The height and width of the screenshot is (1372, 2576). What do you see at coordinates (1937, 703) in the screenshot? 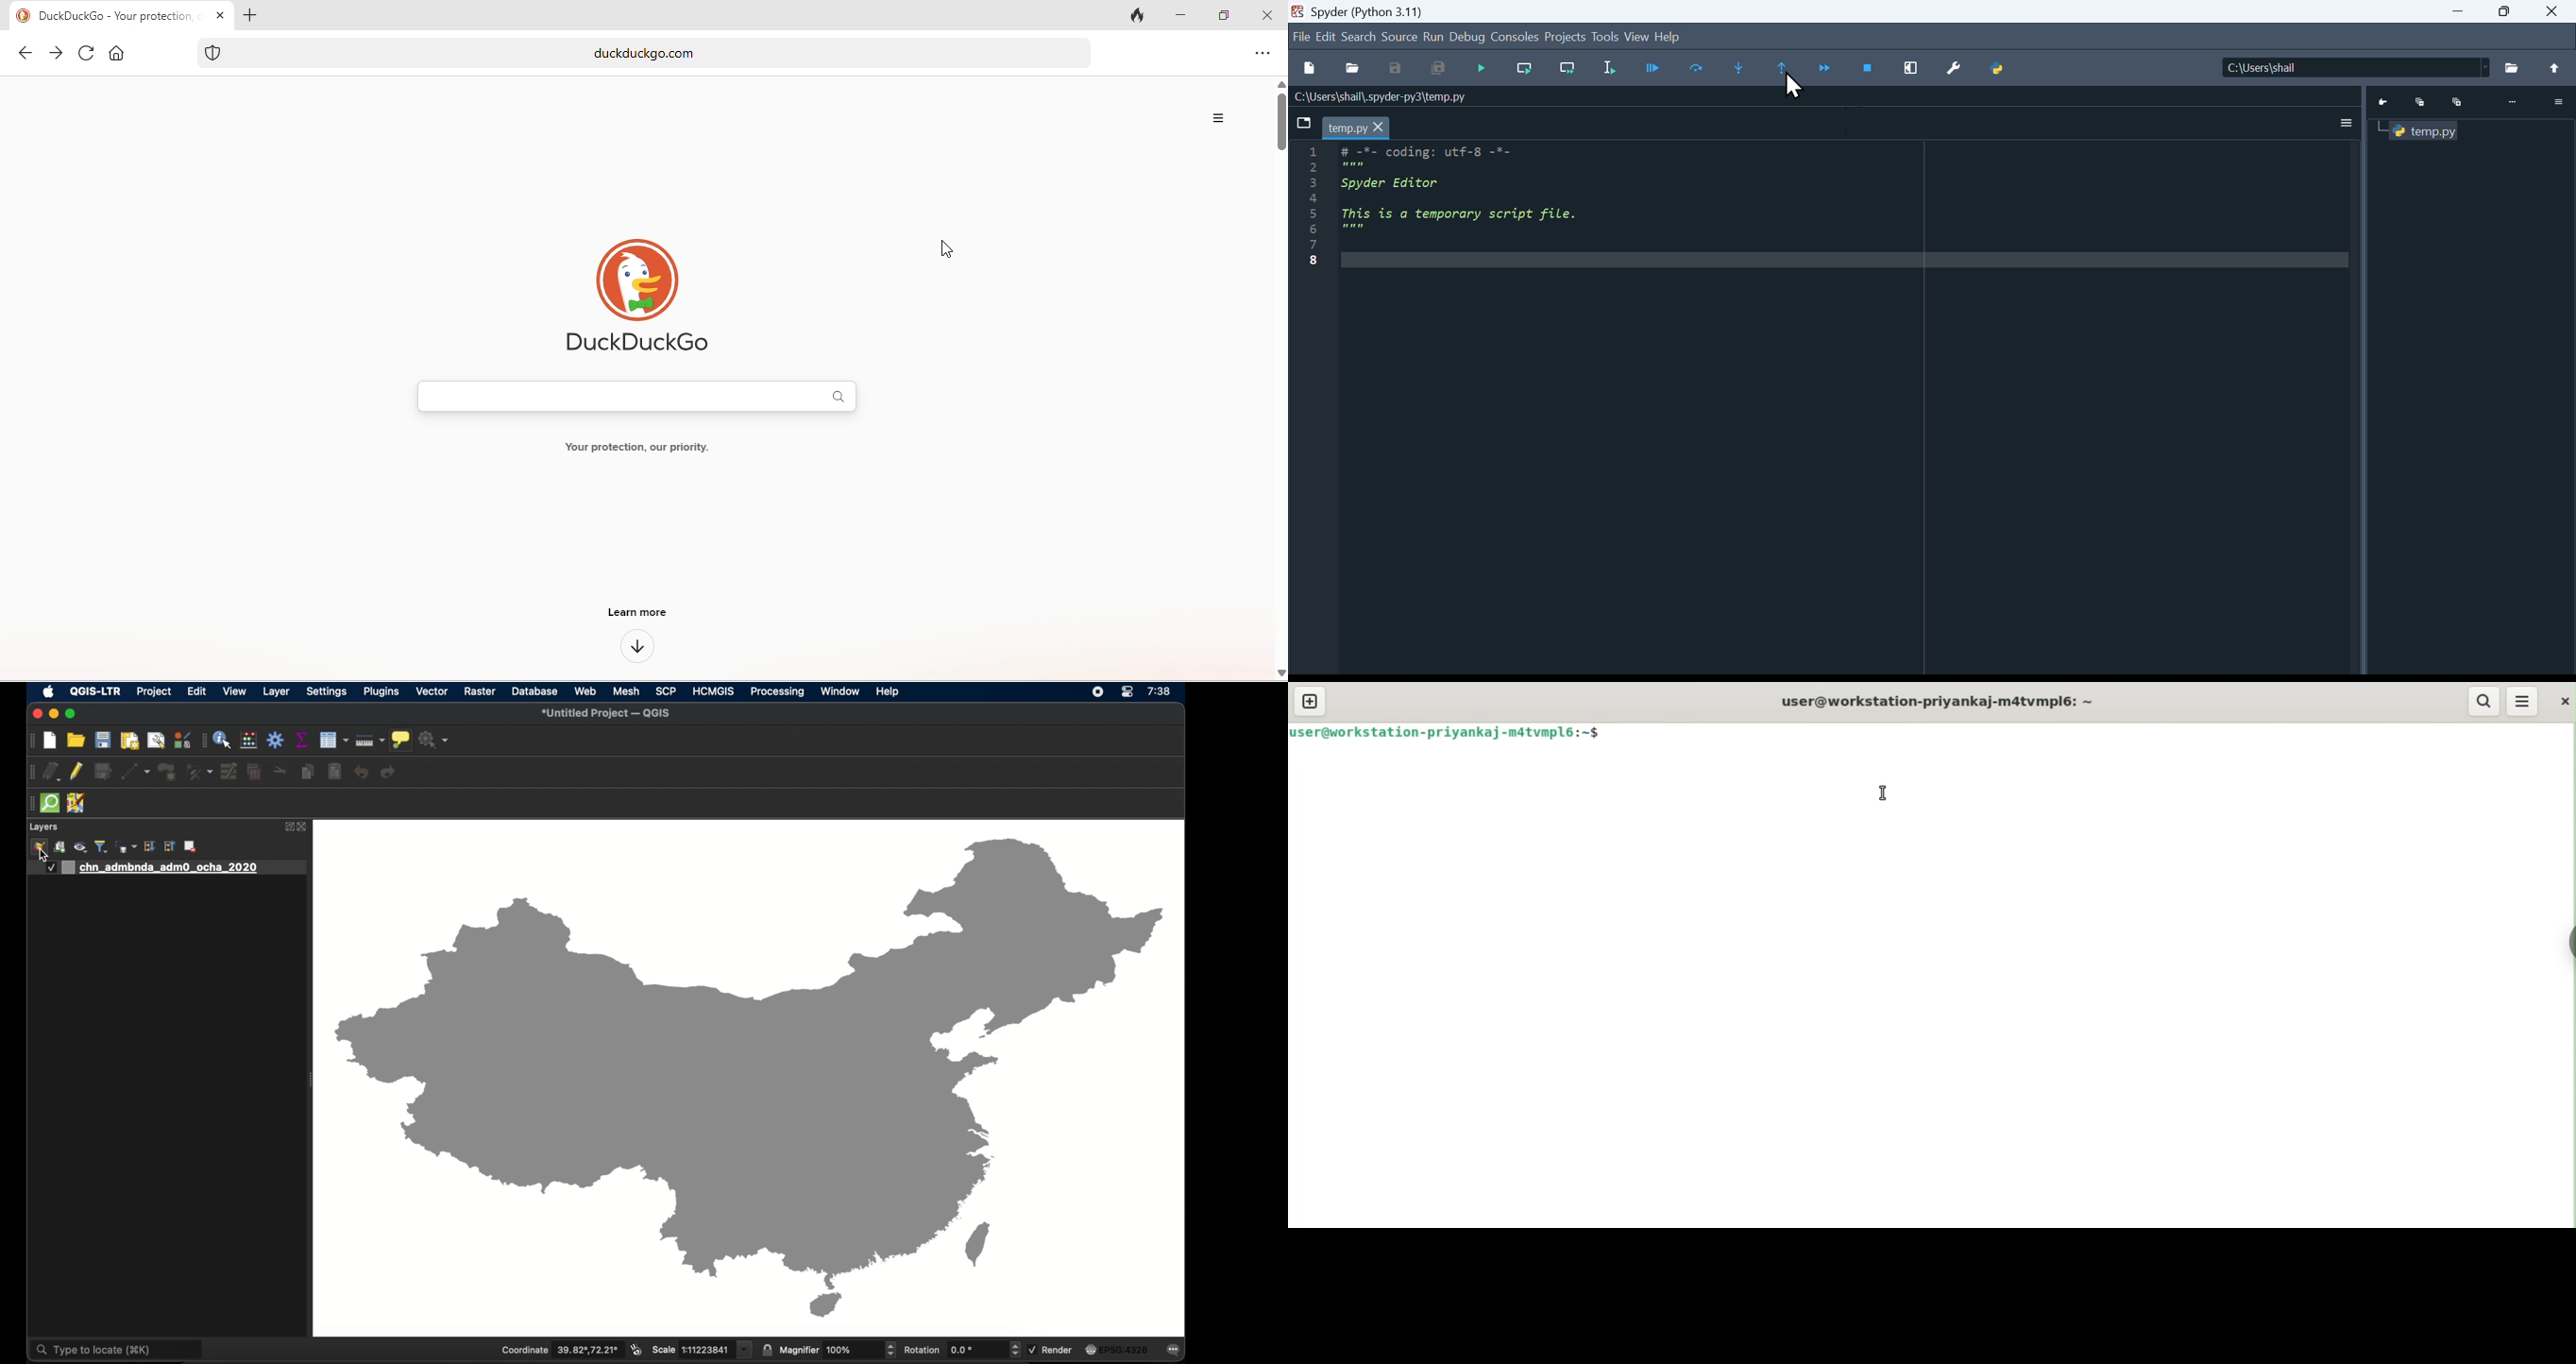
I see `user@workstation-priyankaj-m4tvmpl6: ~` at bounding box center [1937, 703].